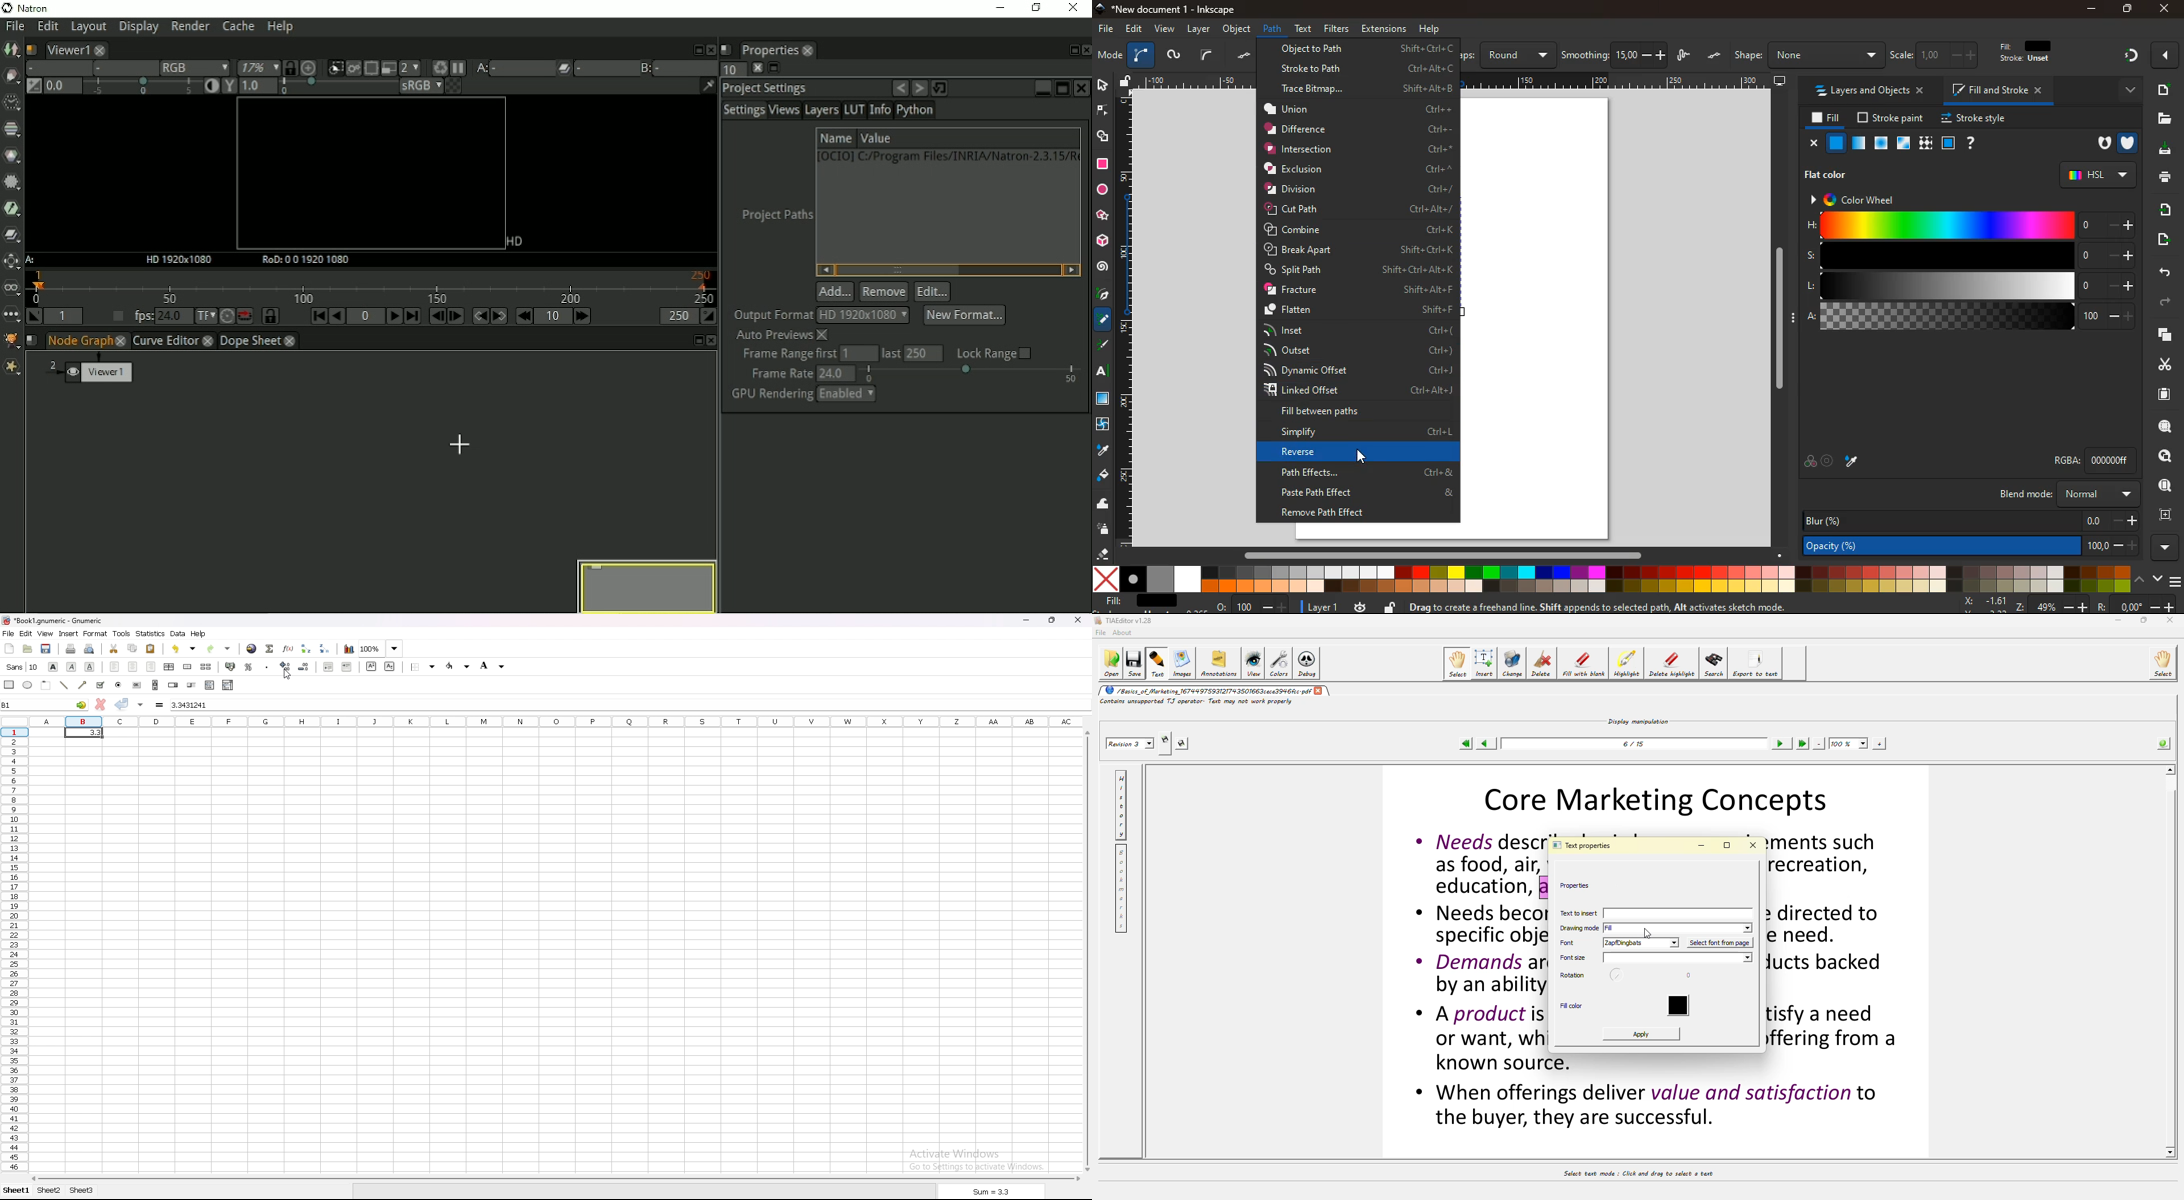 This screenshot has height=1204, width=2184. I want to click on path effects, so click(1364, 472).